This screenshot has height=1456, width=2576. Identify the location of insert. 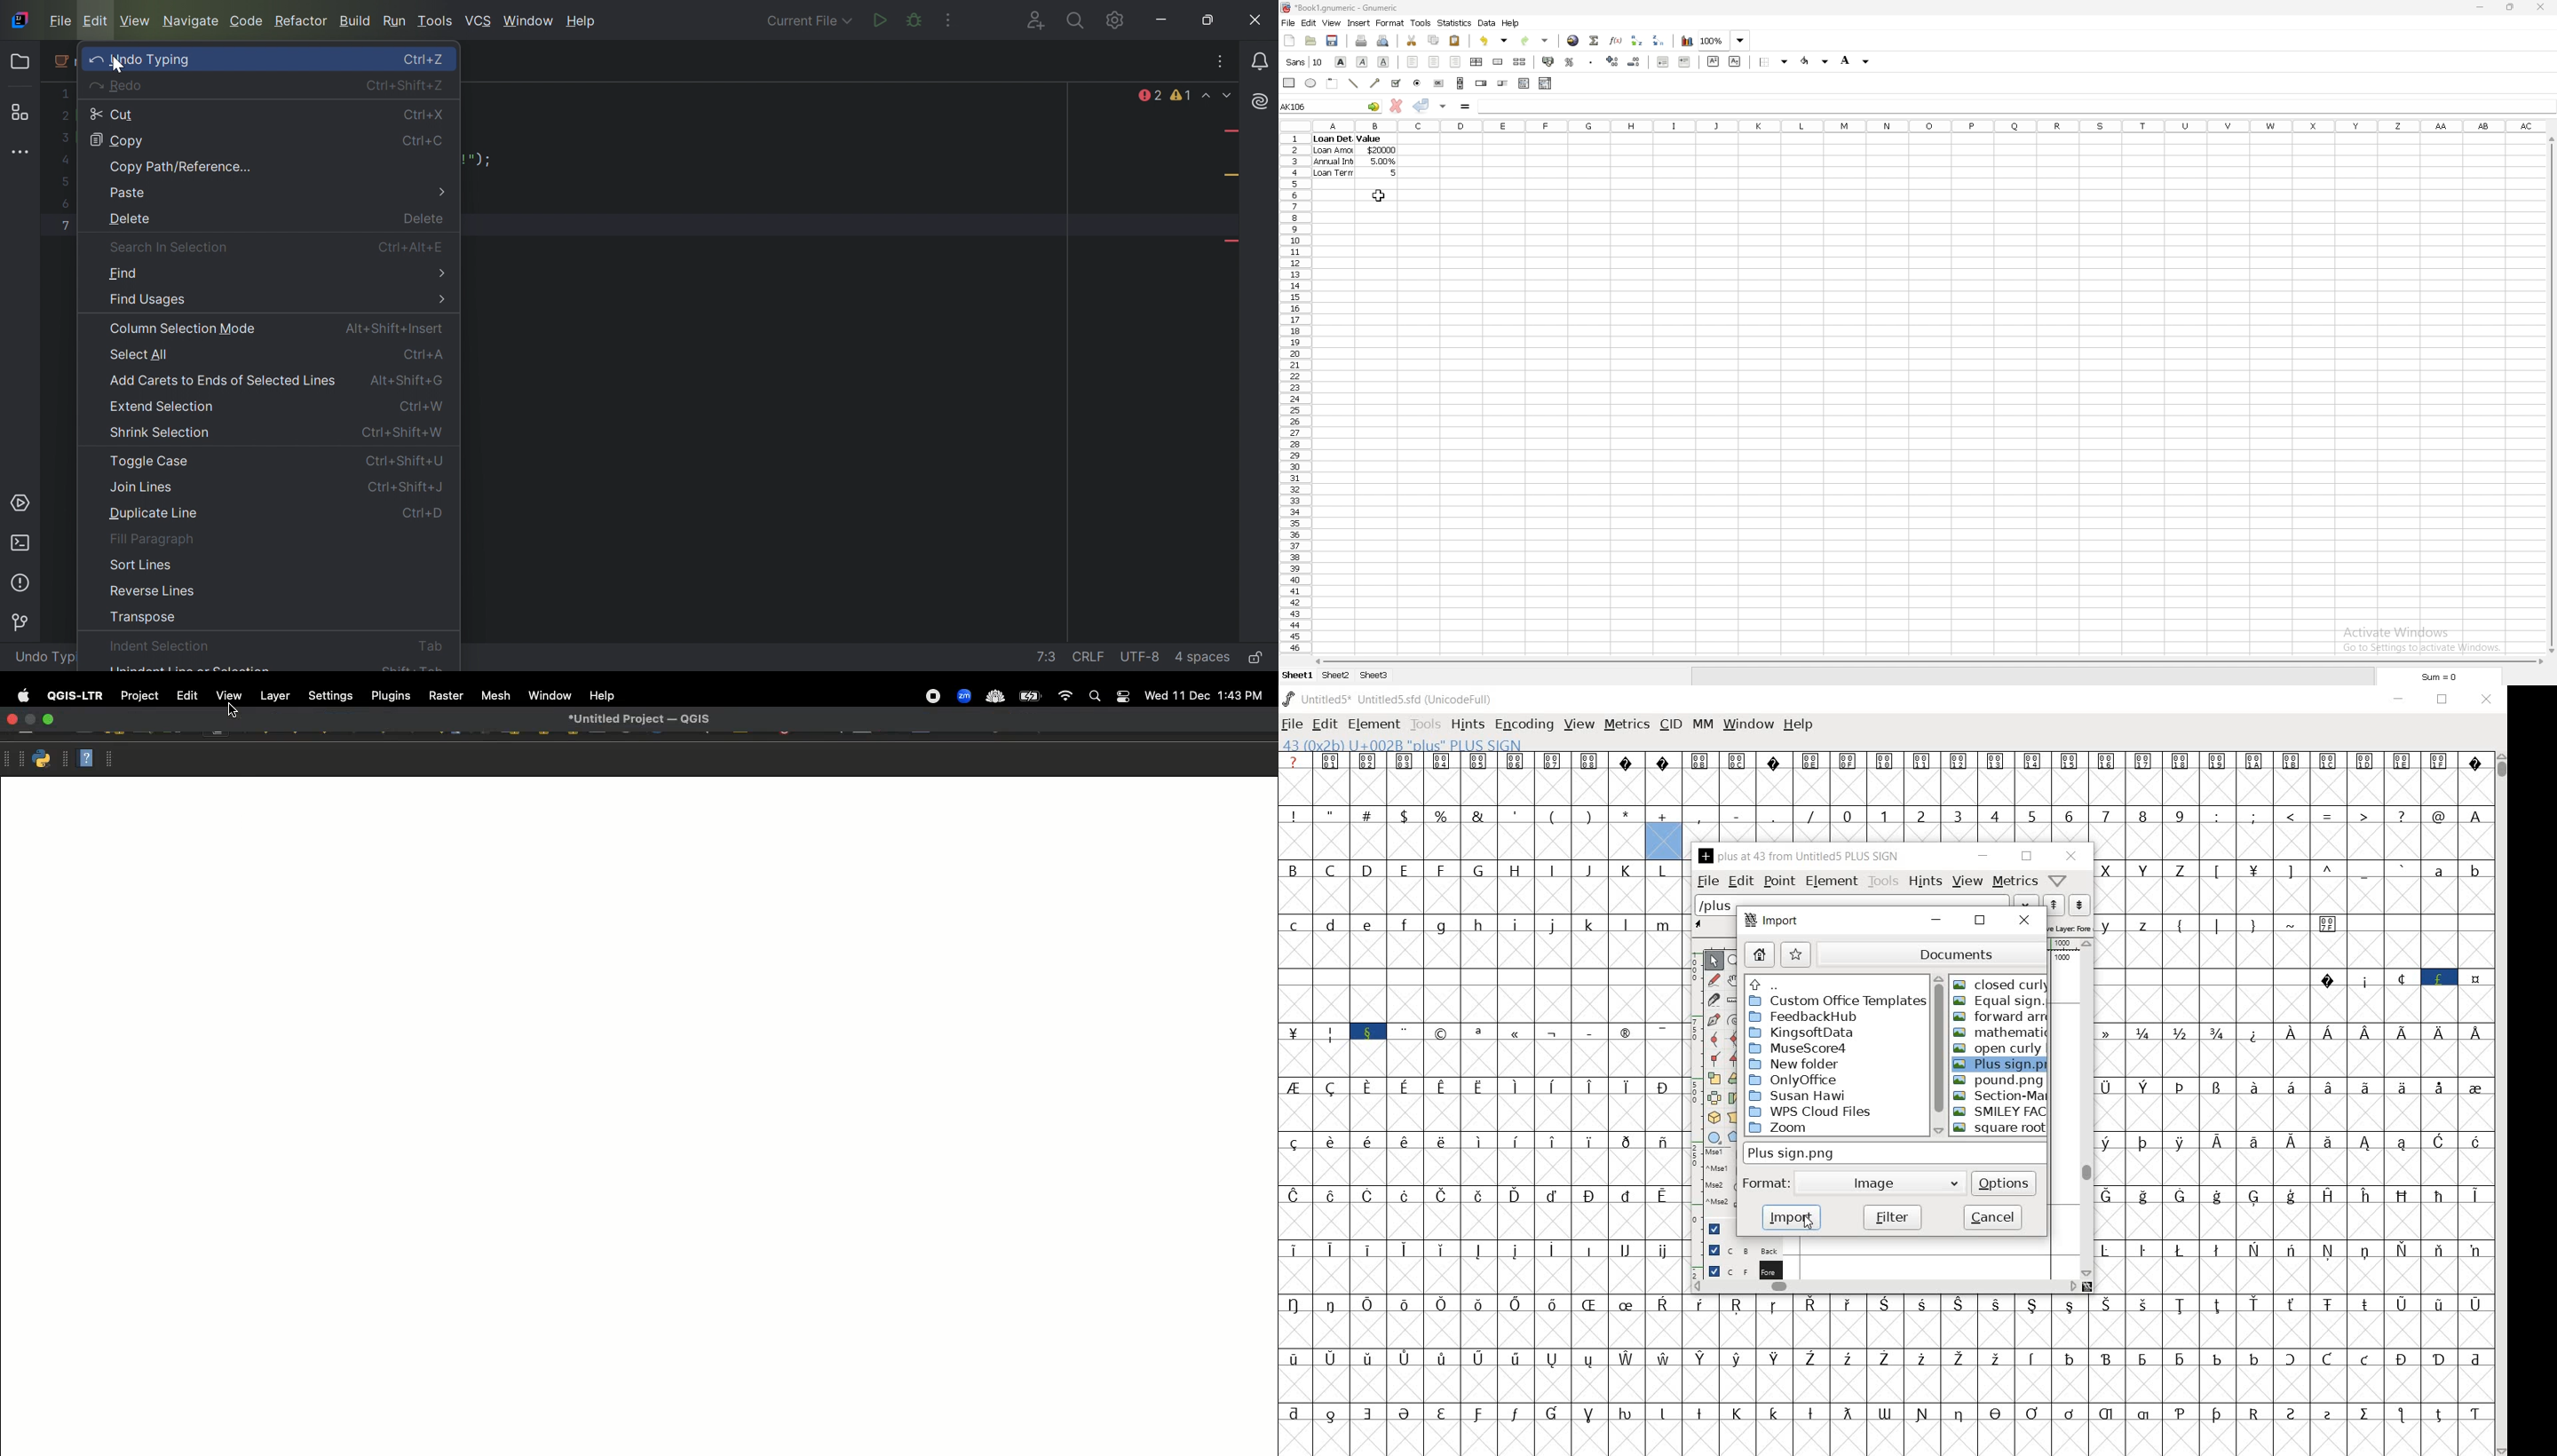
(1359, 23).